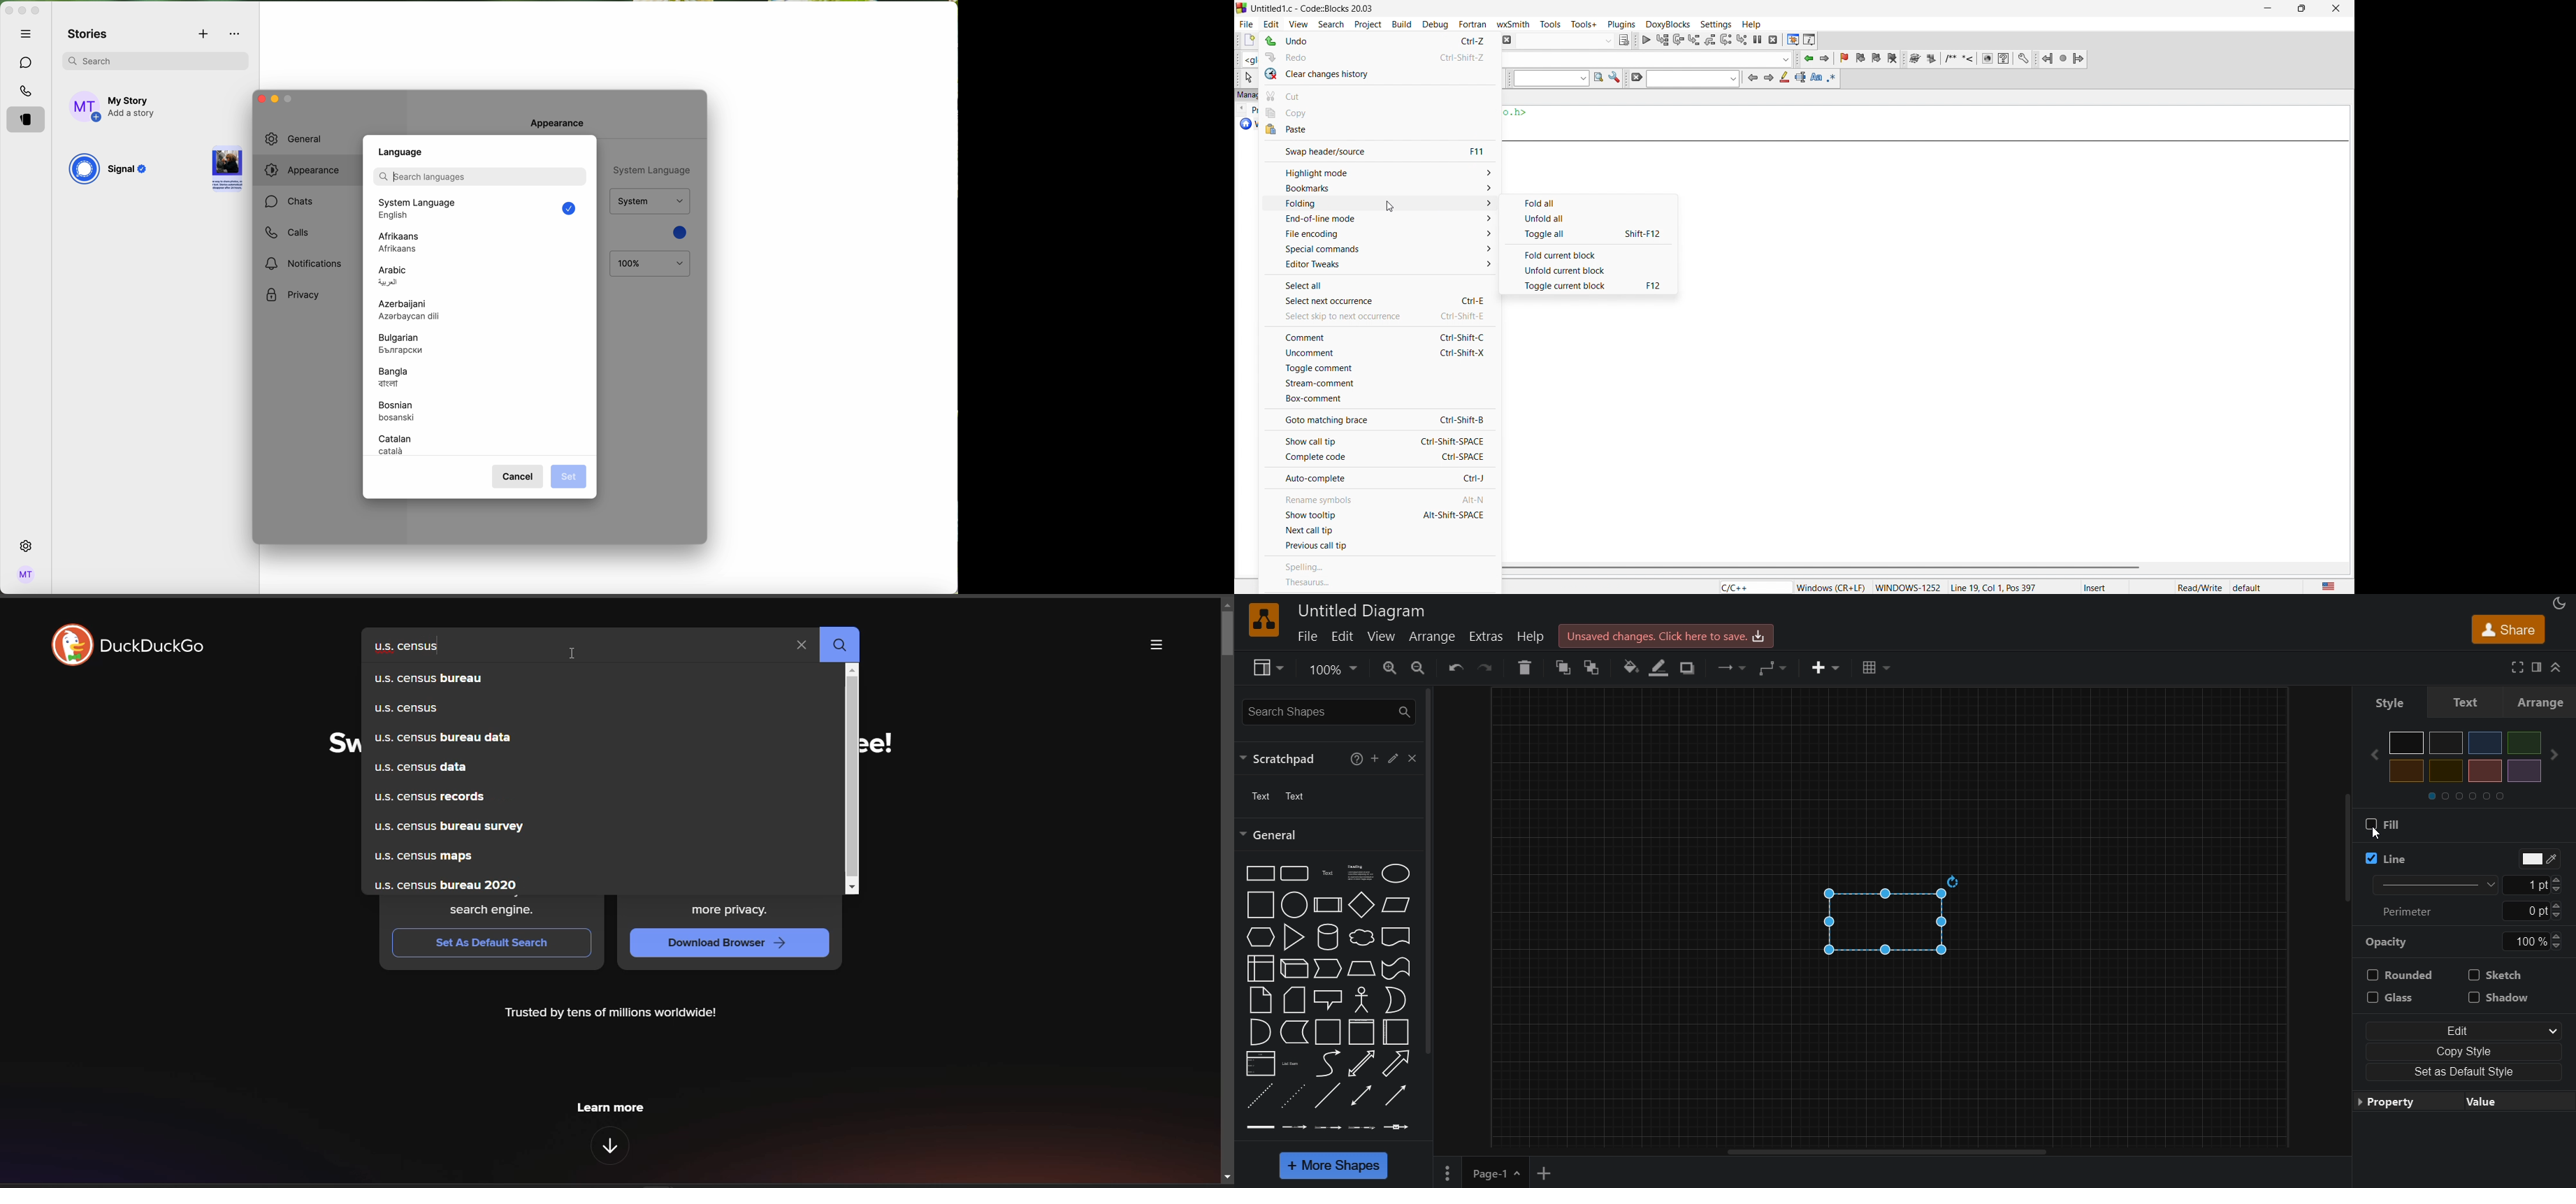 The width and height of the screenshot is (2576, 1204). I want to click on default, so click(2248, 588).